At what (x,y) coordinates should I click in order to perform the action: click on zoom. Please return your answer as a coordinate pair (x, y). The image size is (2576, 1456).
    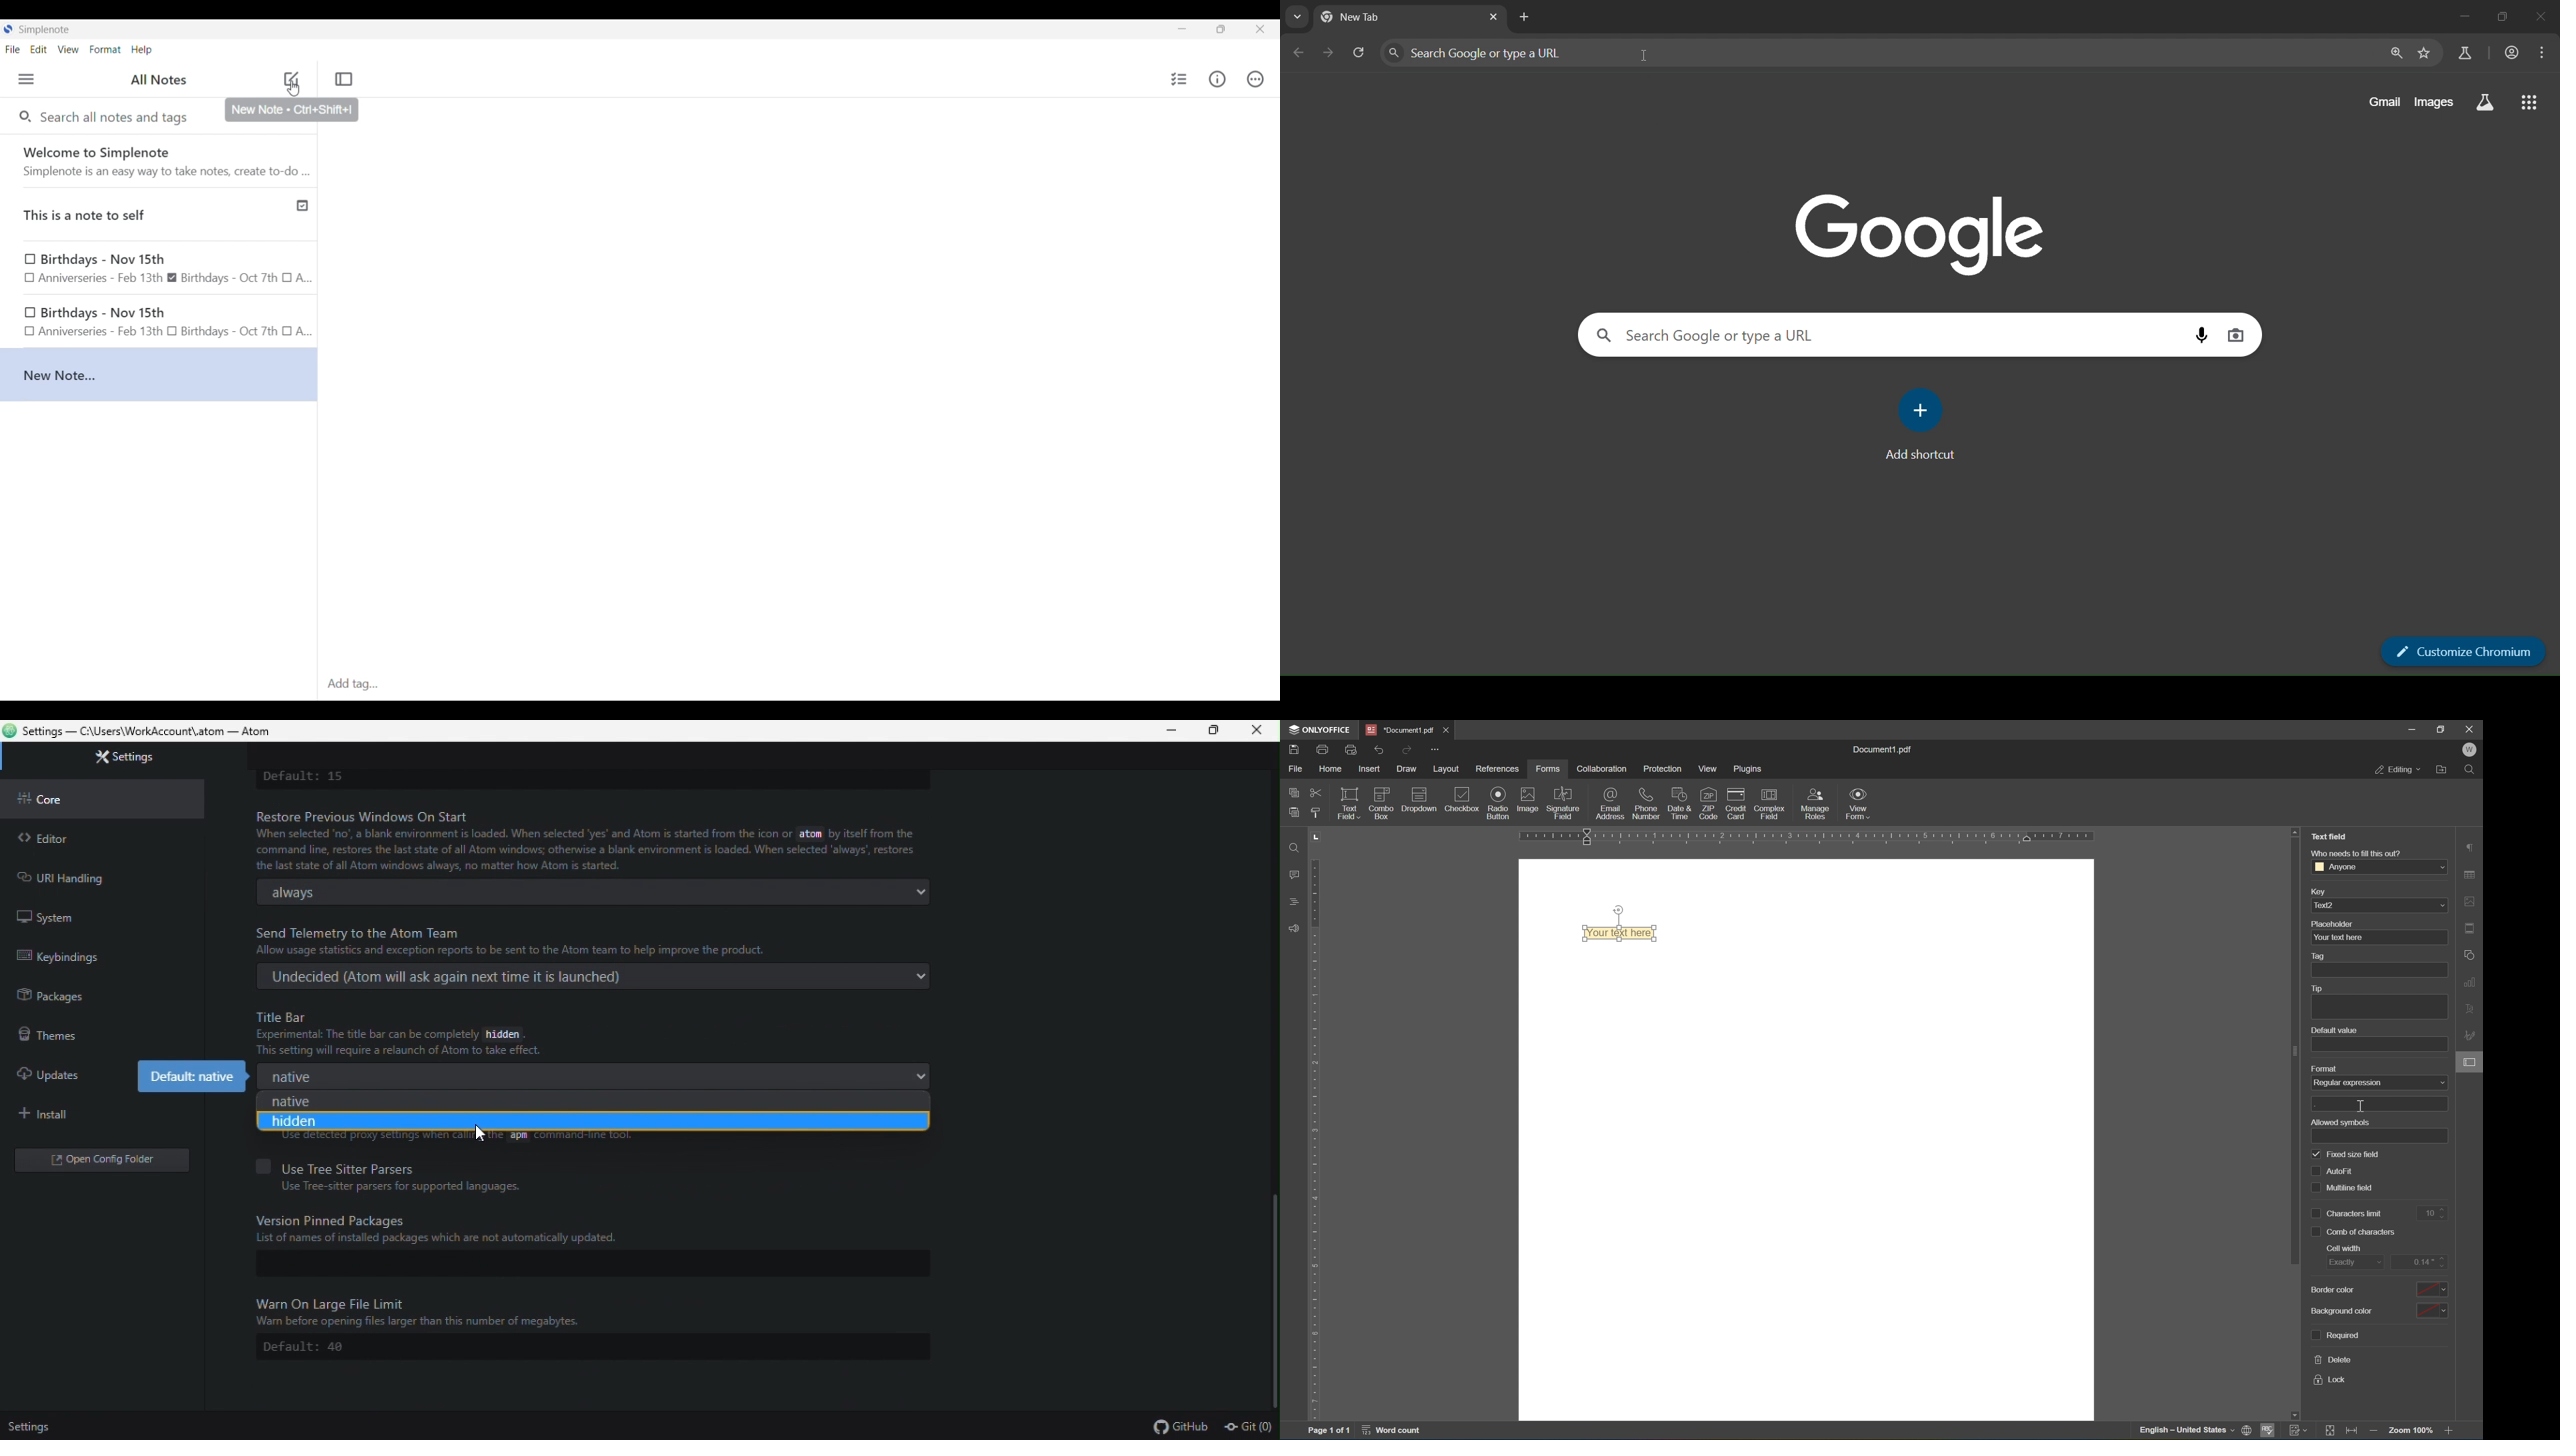
    Looking at the image, I should click on (2395, 53).